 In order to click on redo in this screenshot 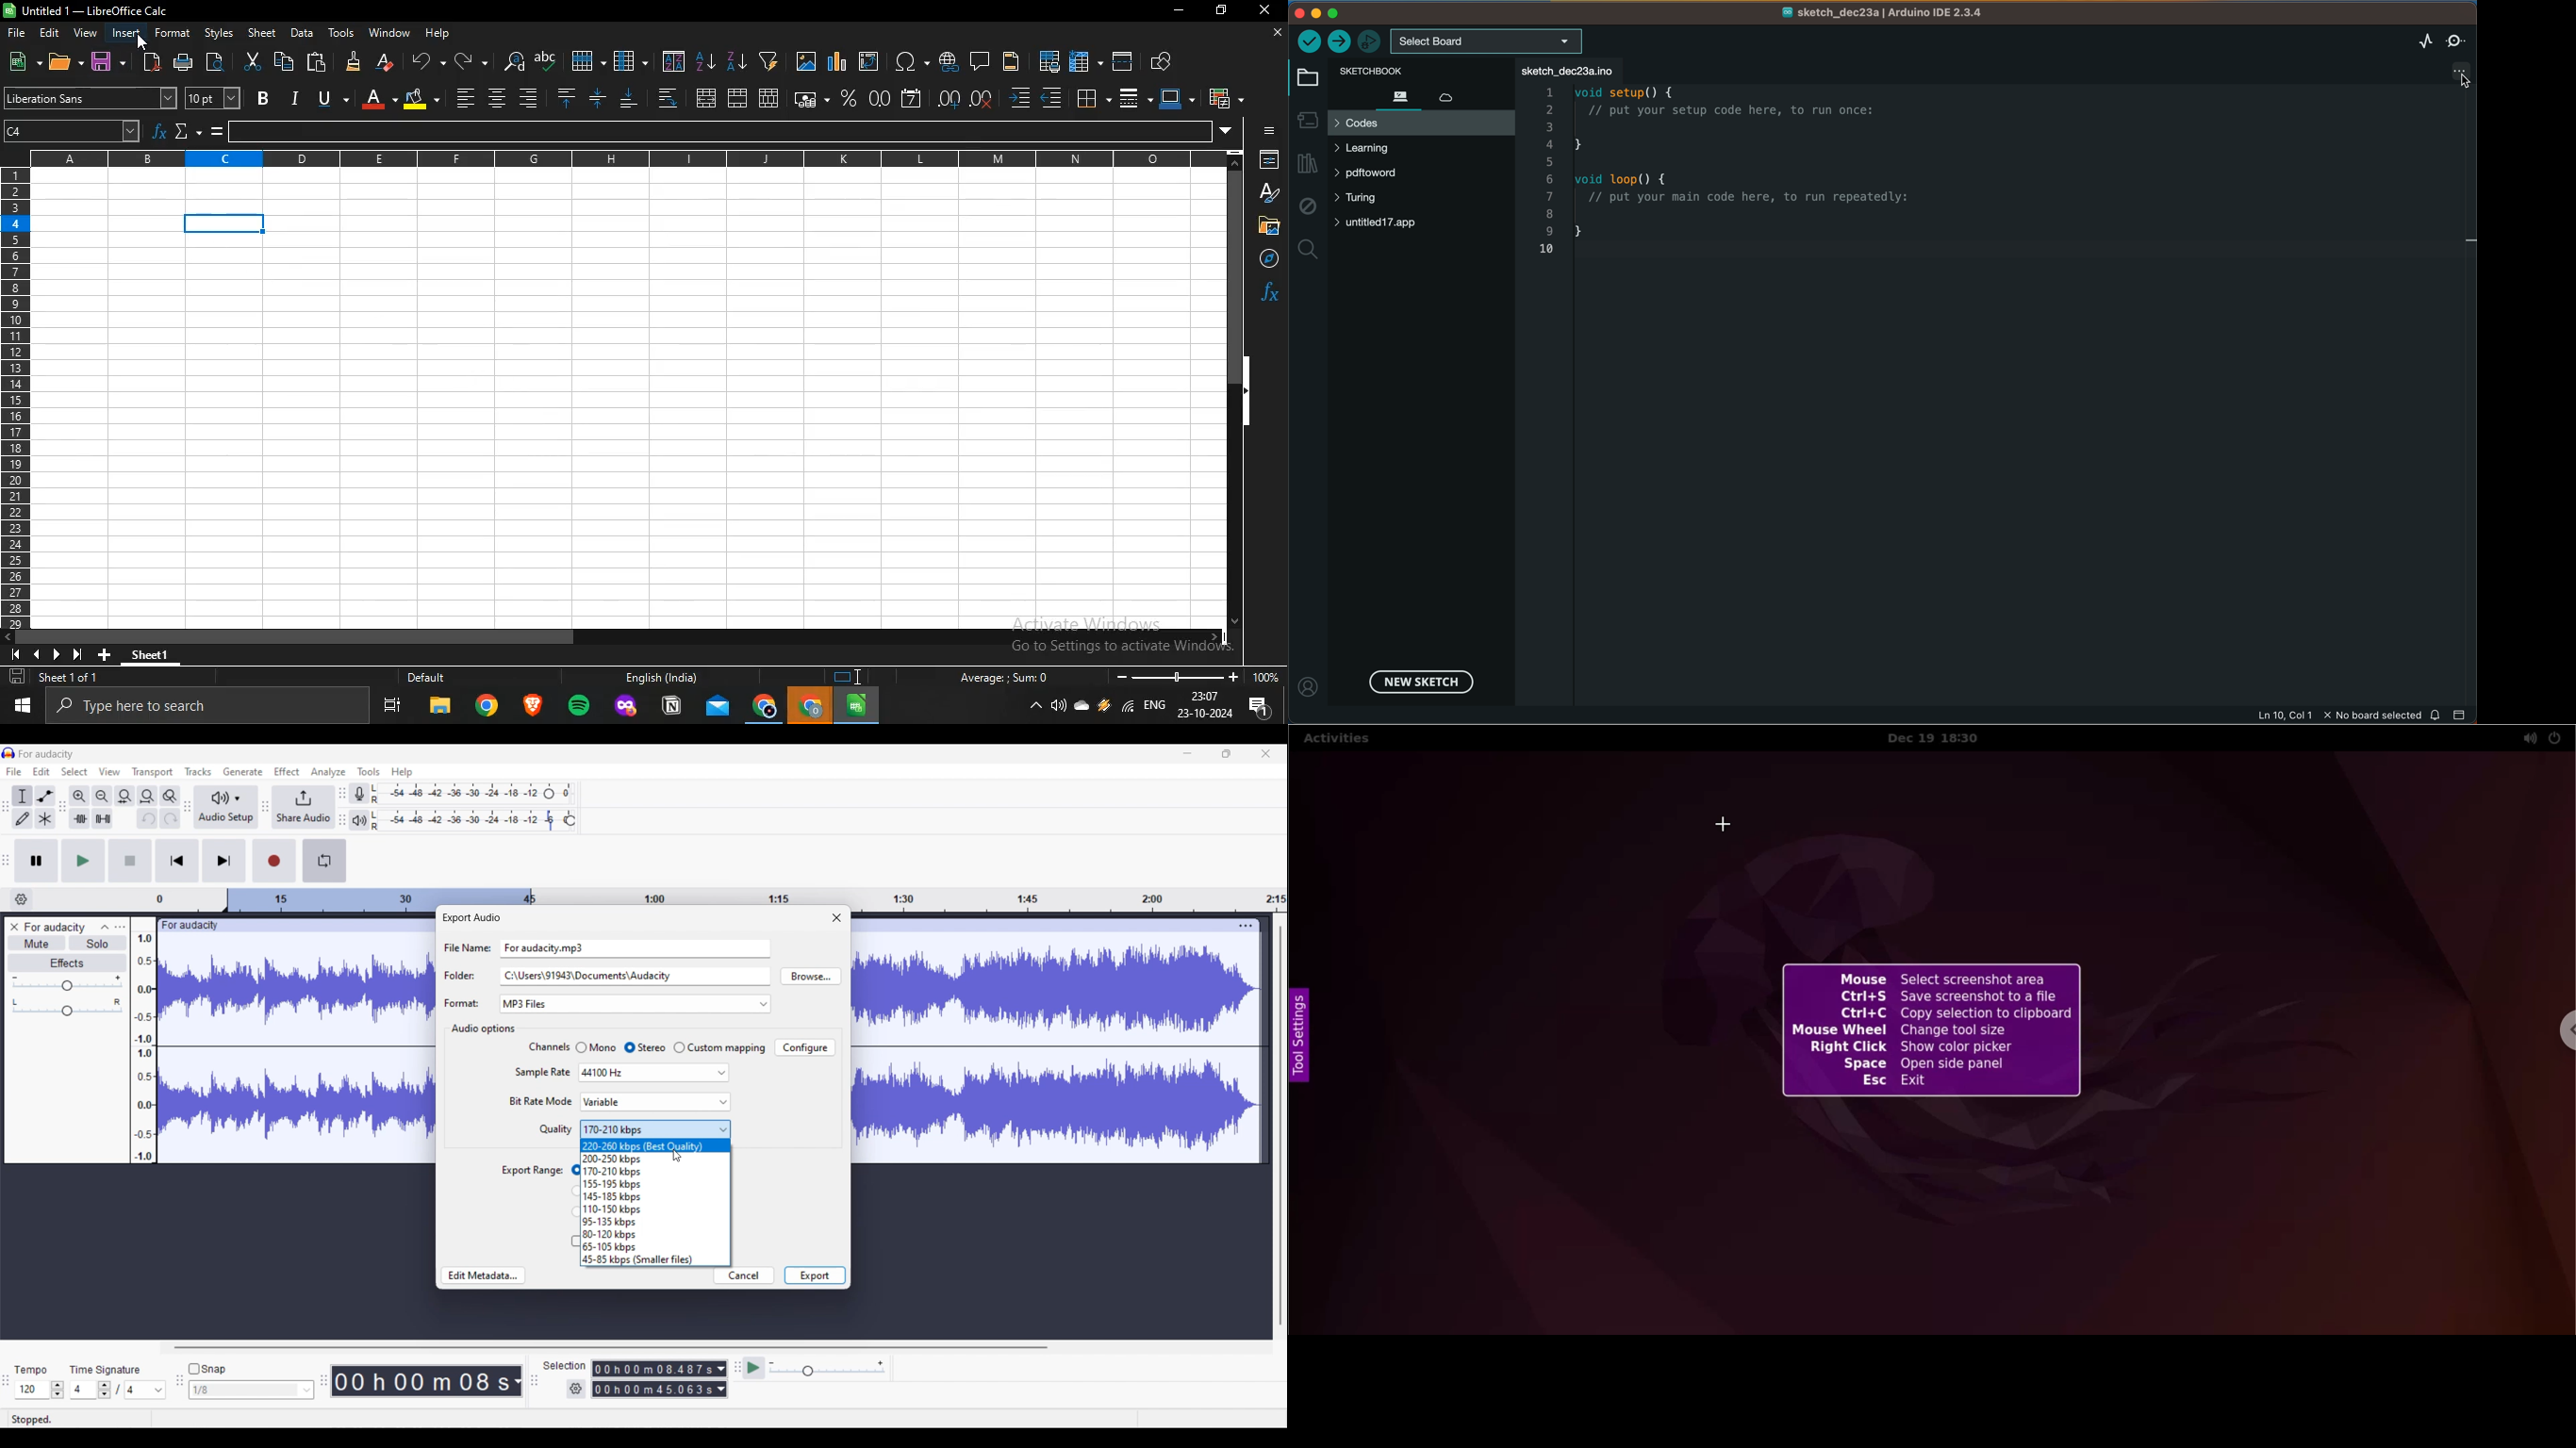, I will do `click(464, 60)`.